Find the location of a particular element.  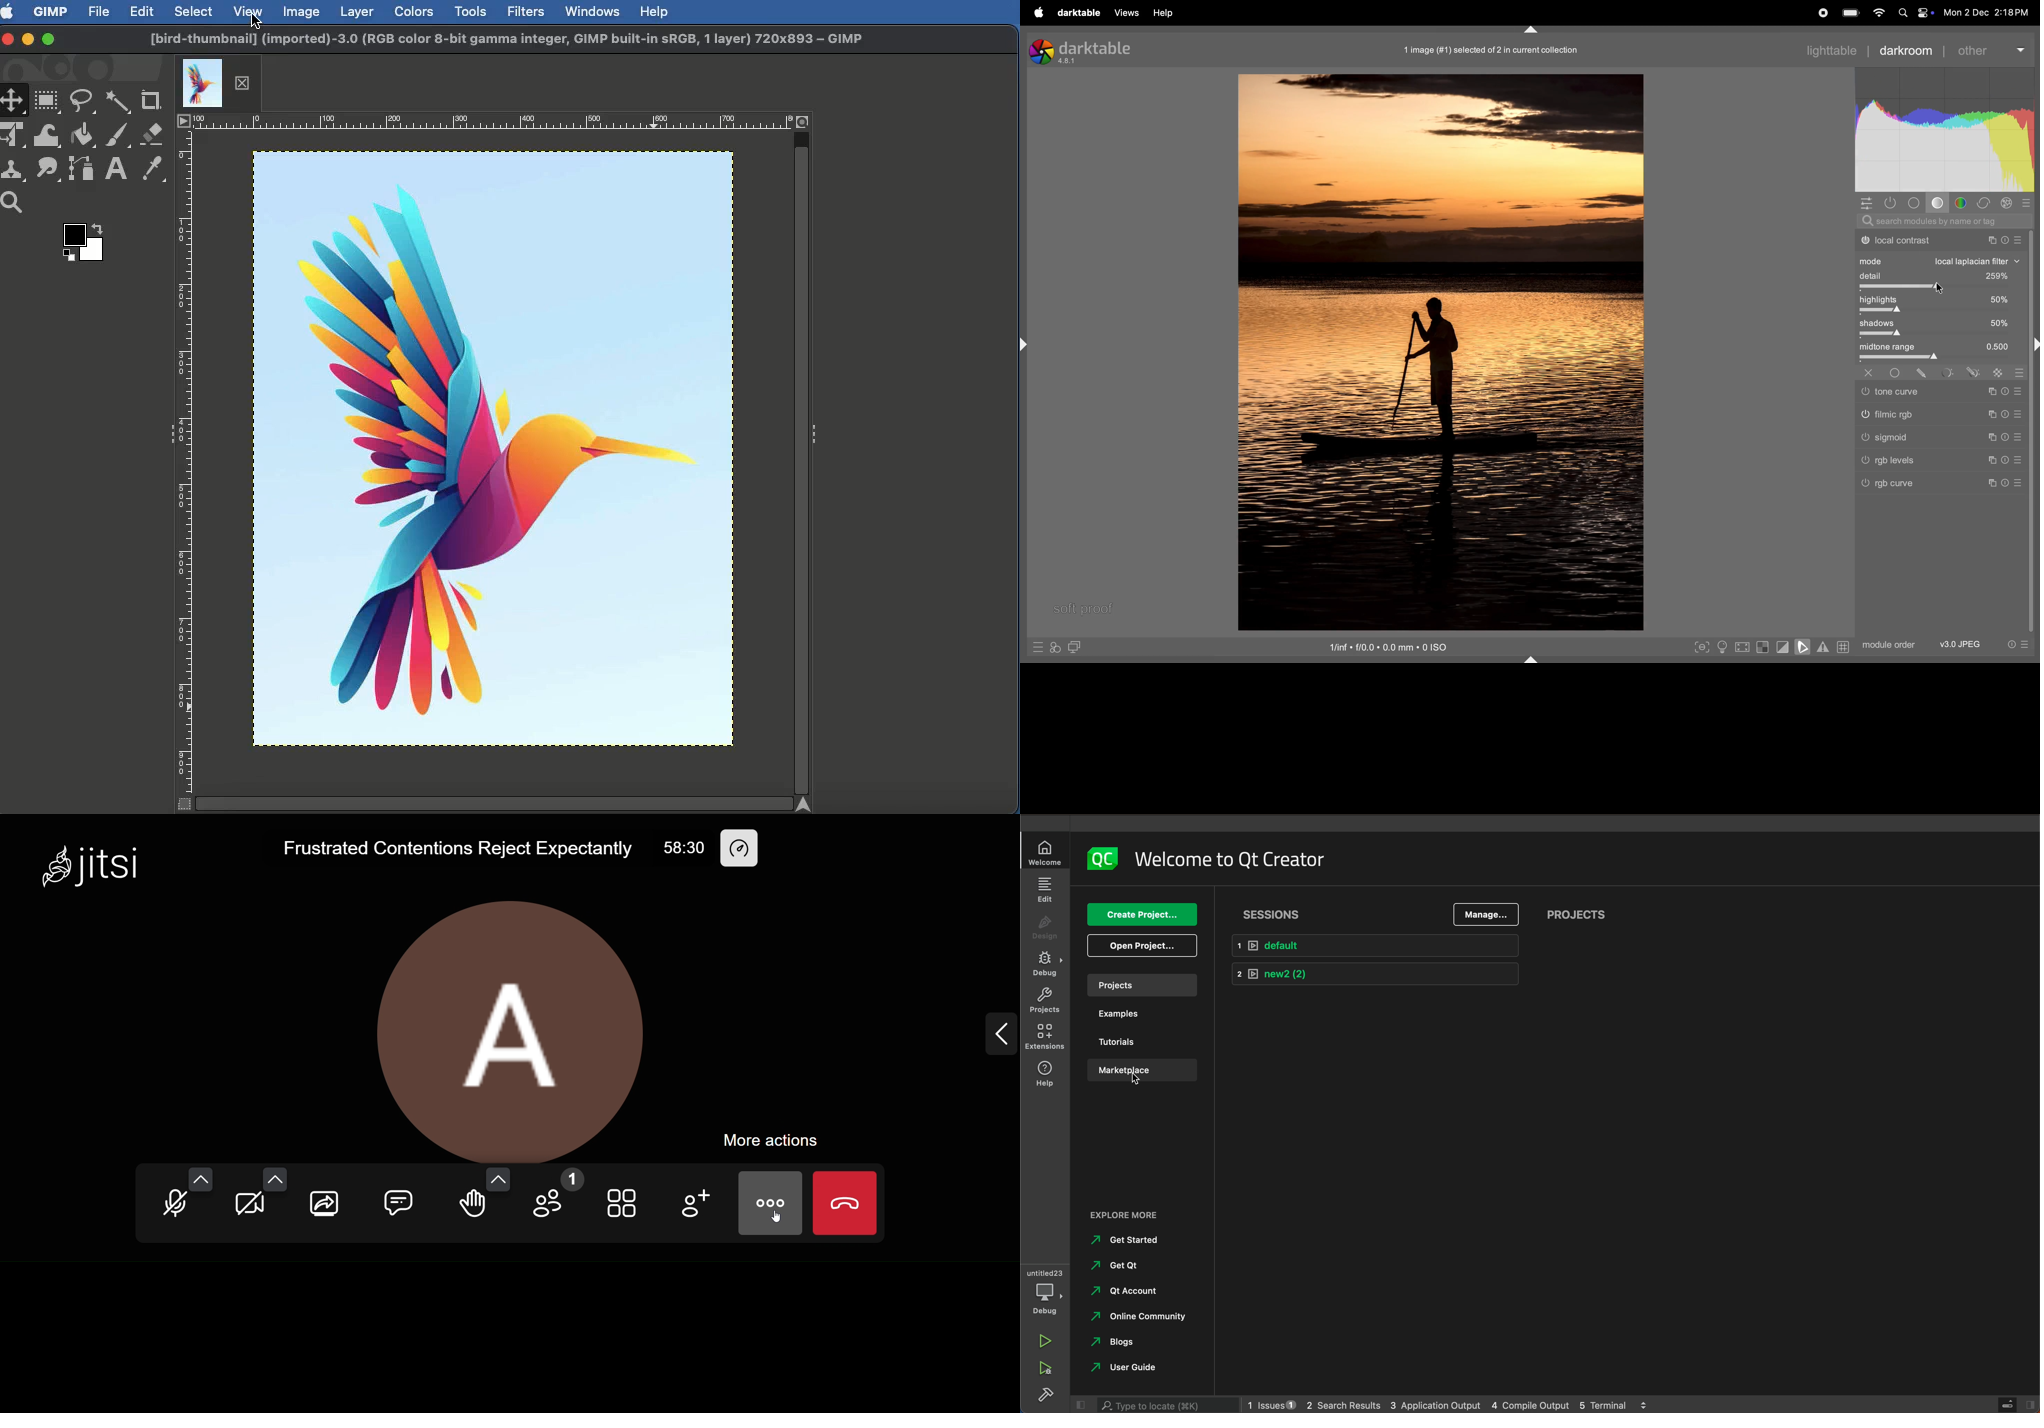

 is located at coordinates (1869, 372).